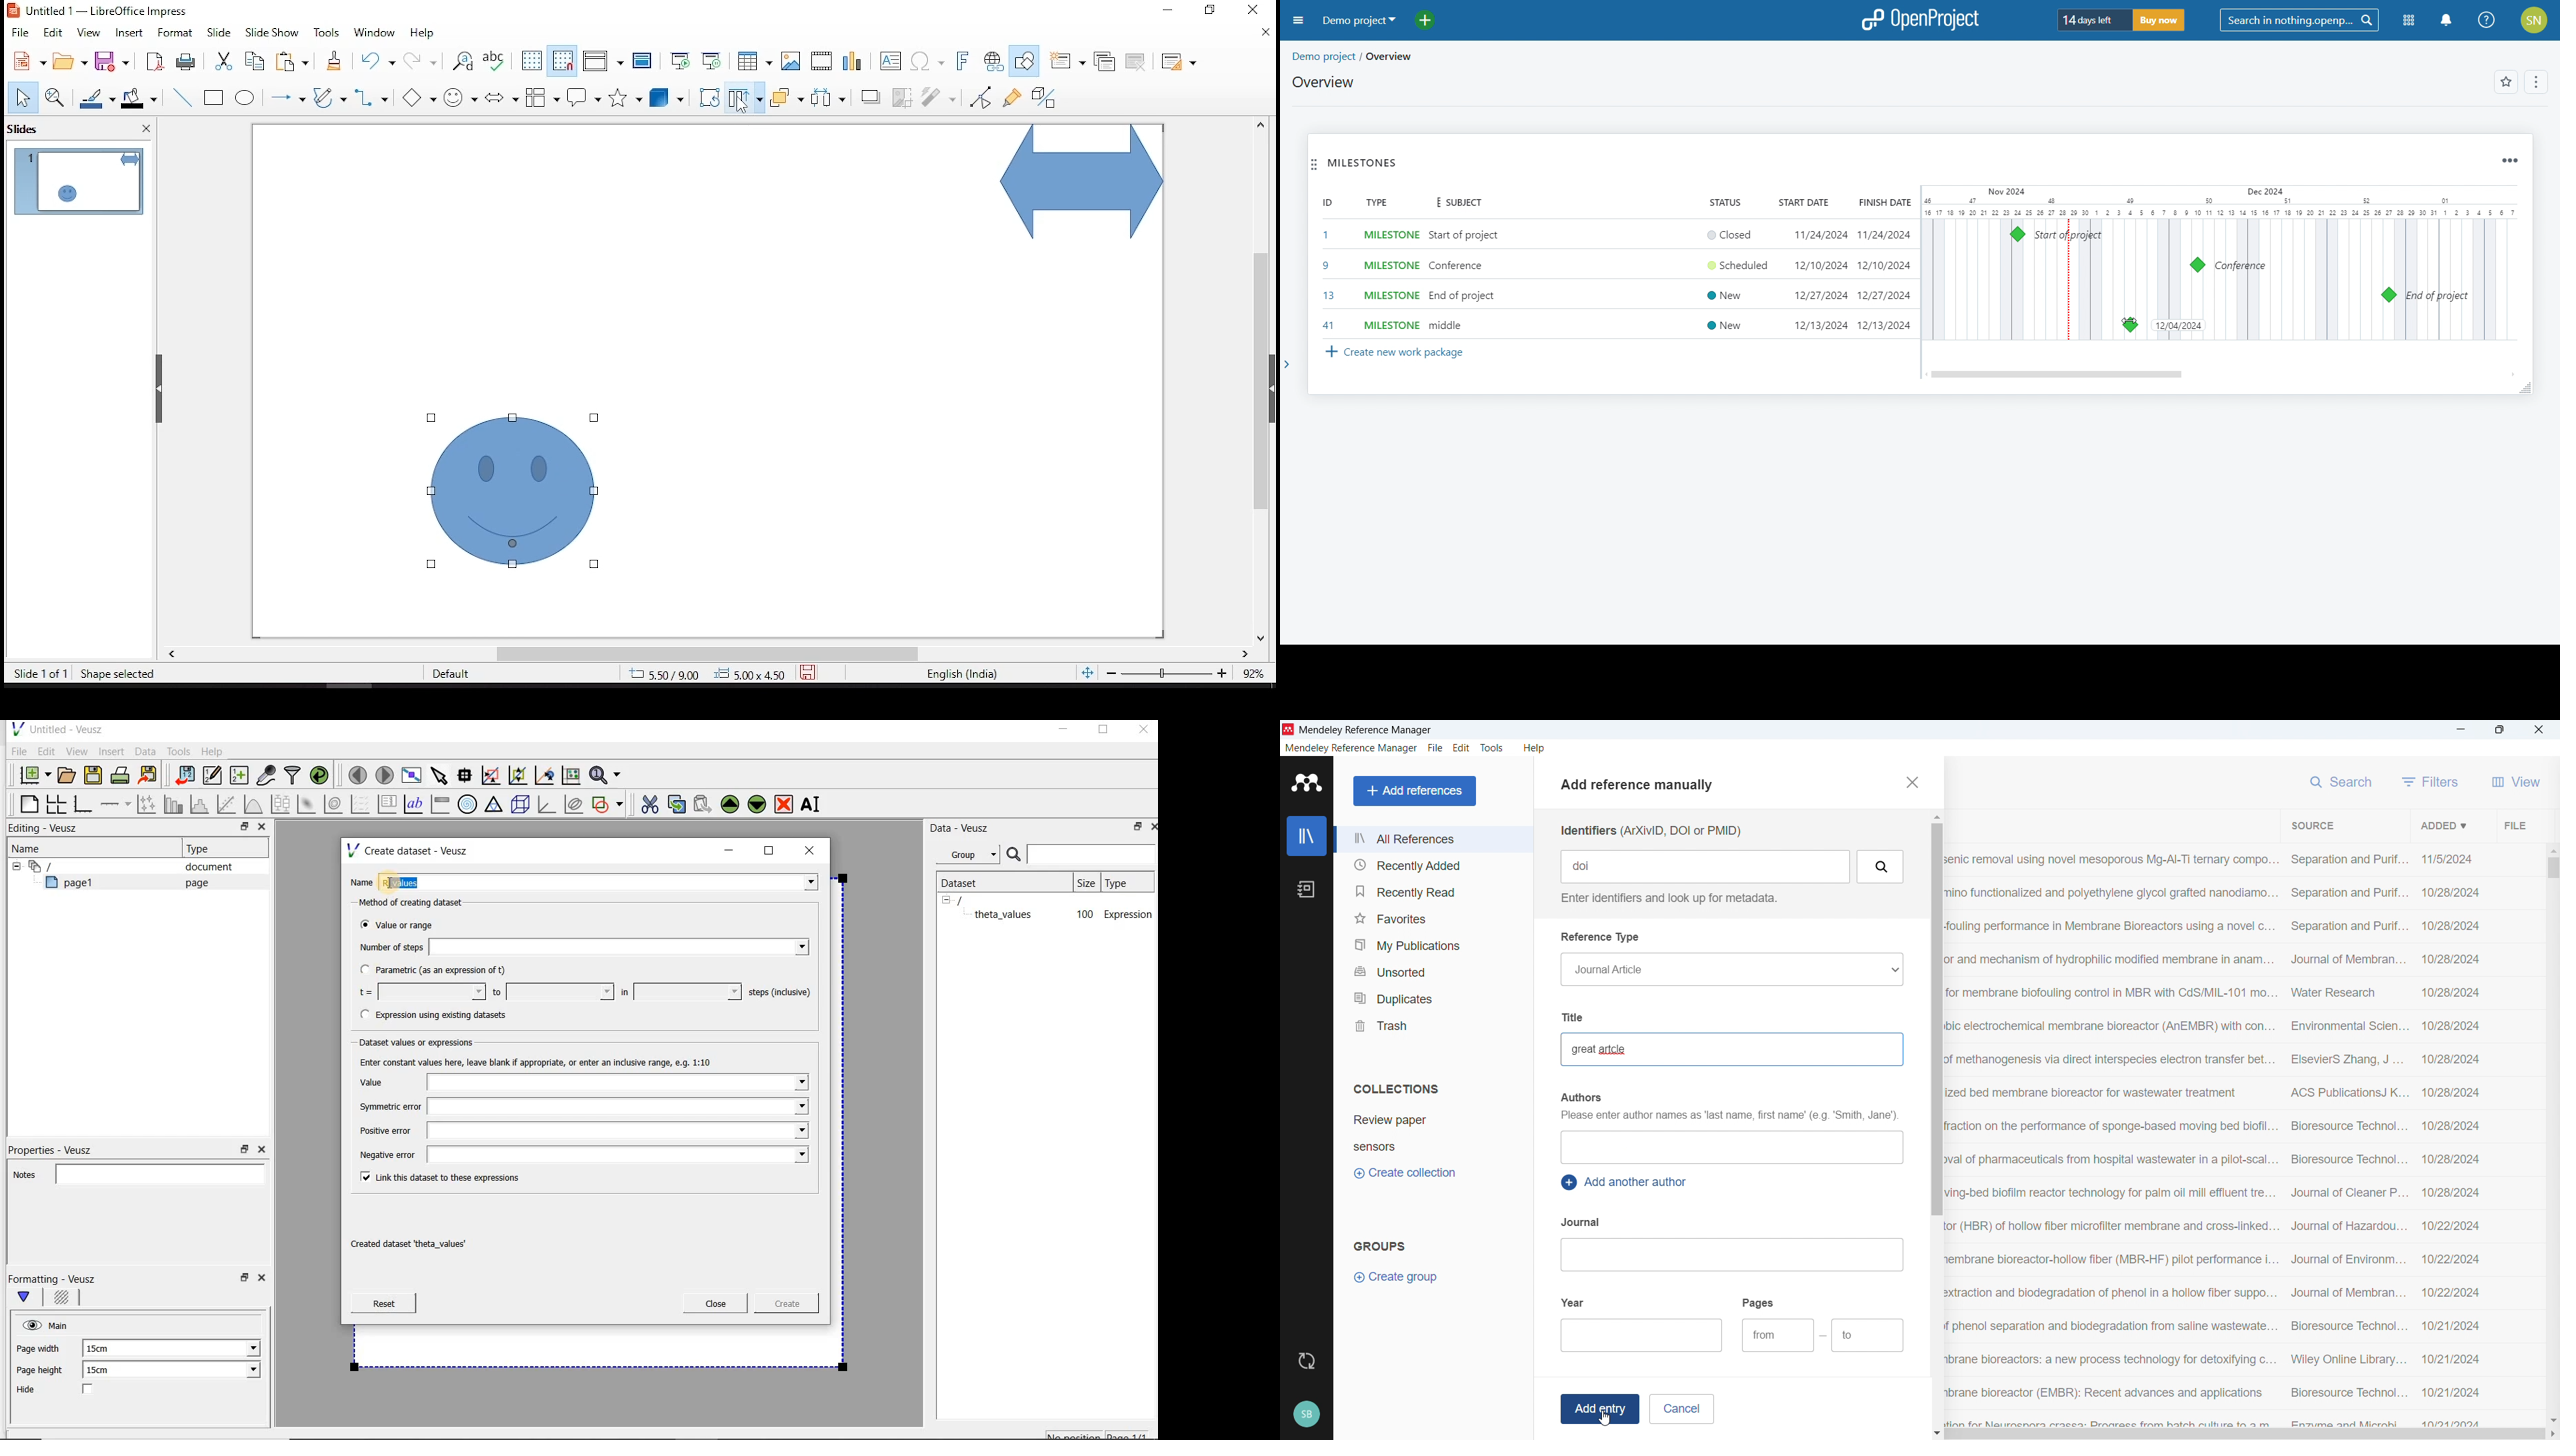 The width and height of the screenshot is (2576, 1456). What do you see at coordinates (1431, 865) in the screenshot?
I see `Recently added ` at bounding box center [1431, 865].